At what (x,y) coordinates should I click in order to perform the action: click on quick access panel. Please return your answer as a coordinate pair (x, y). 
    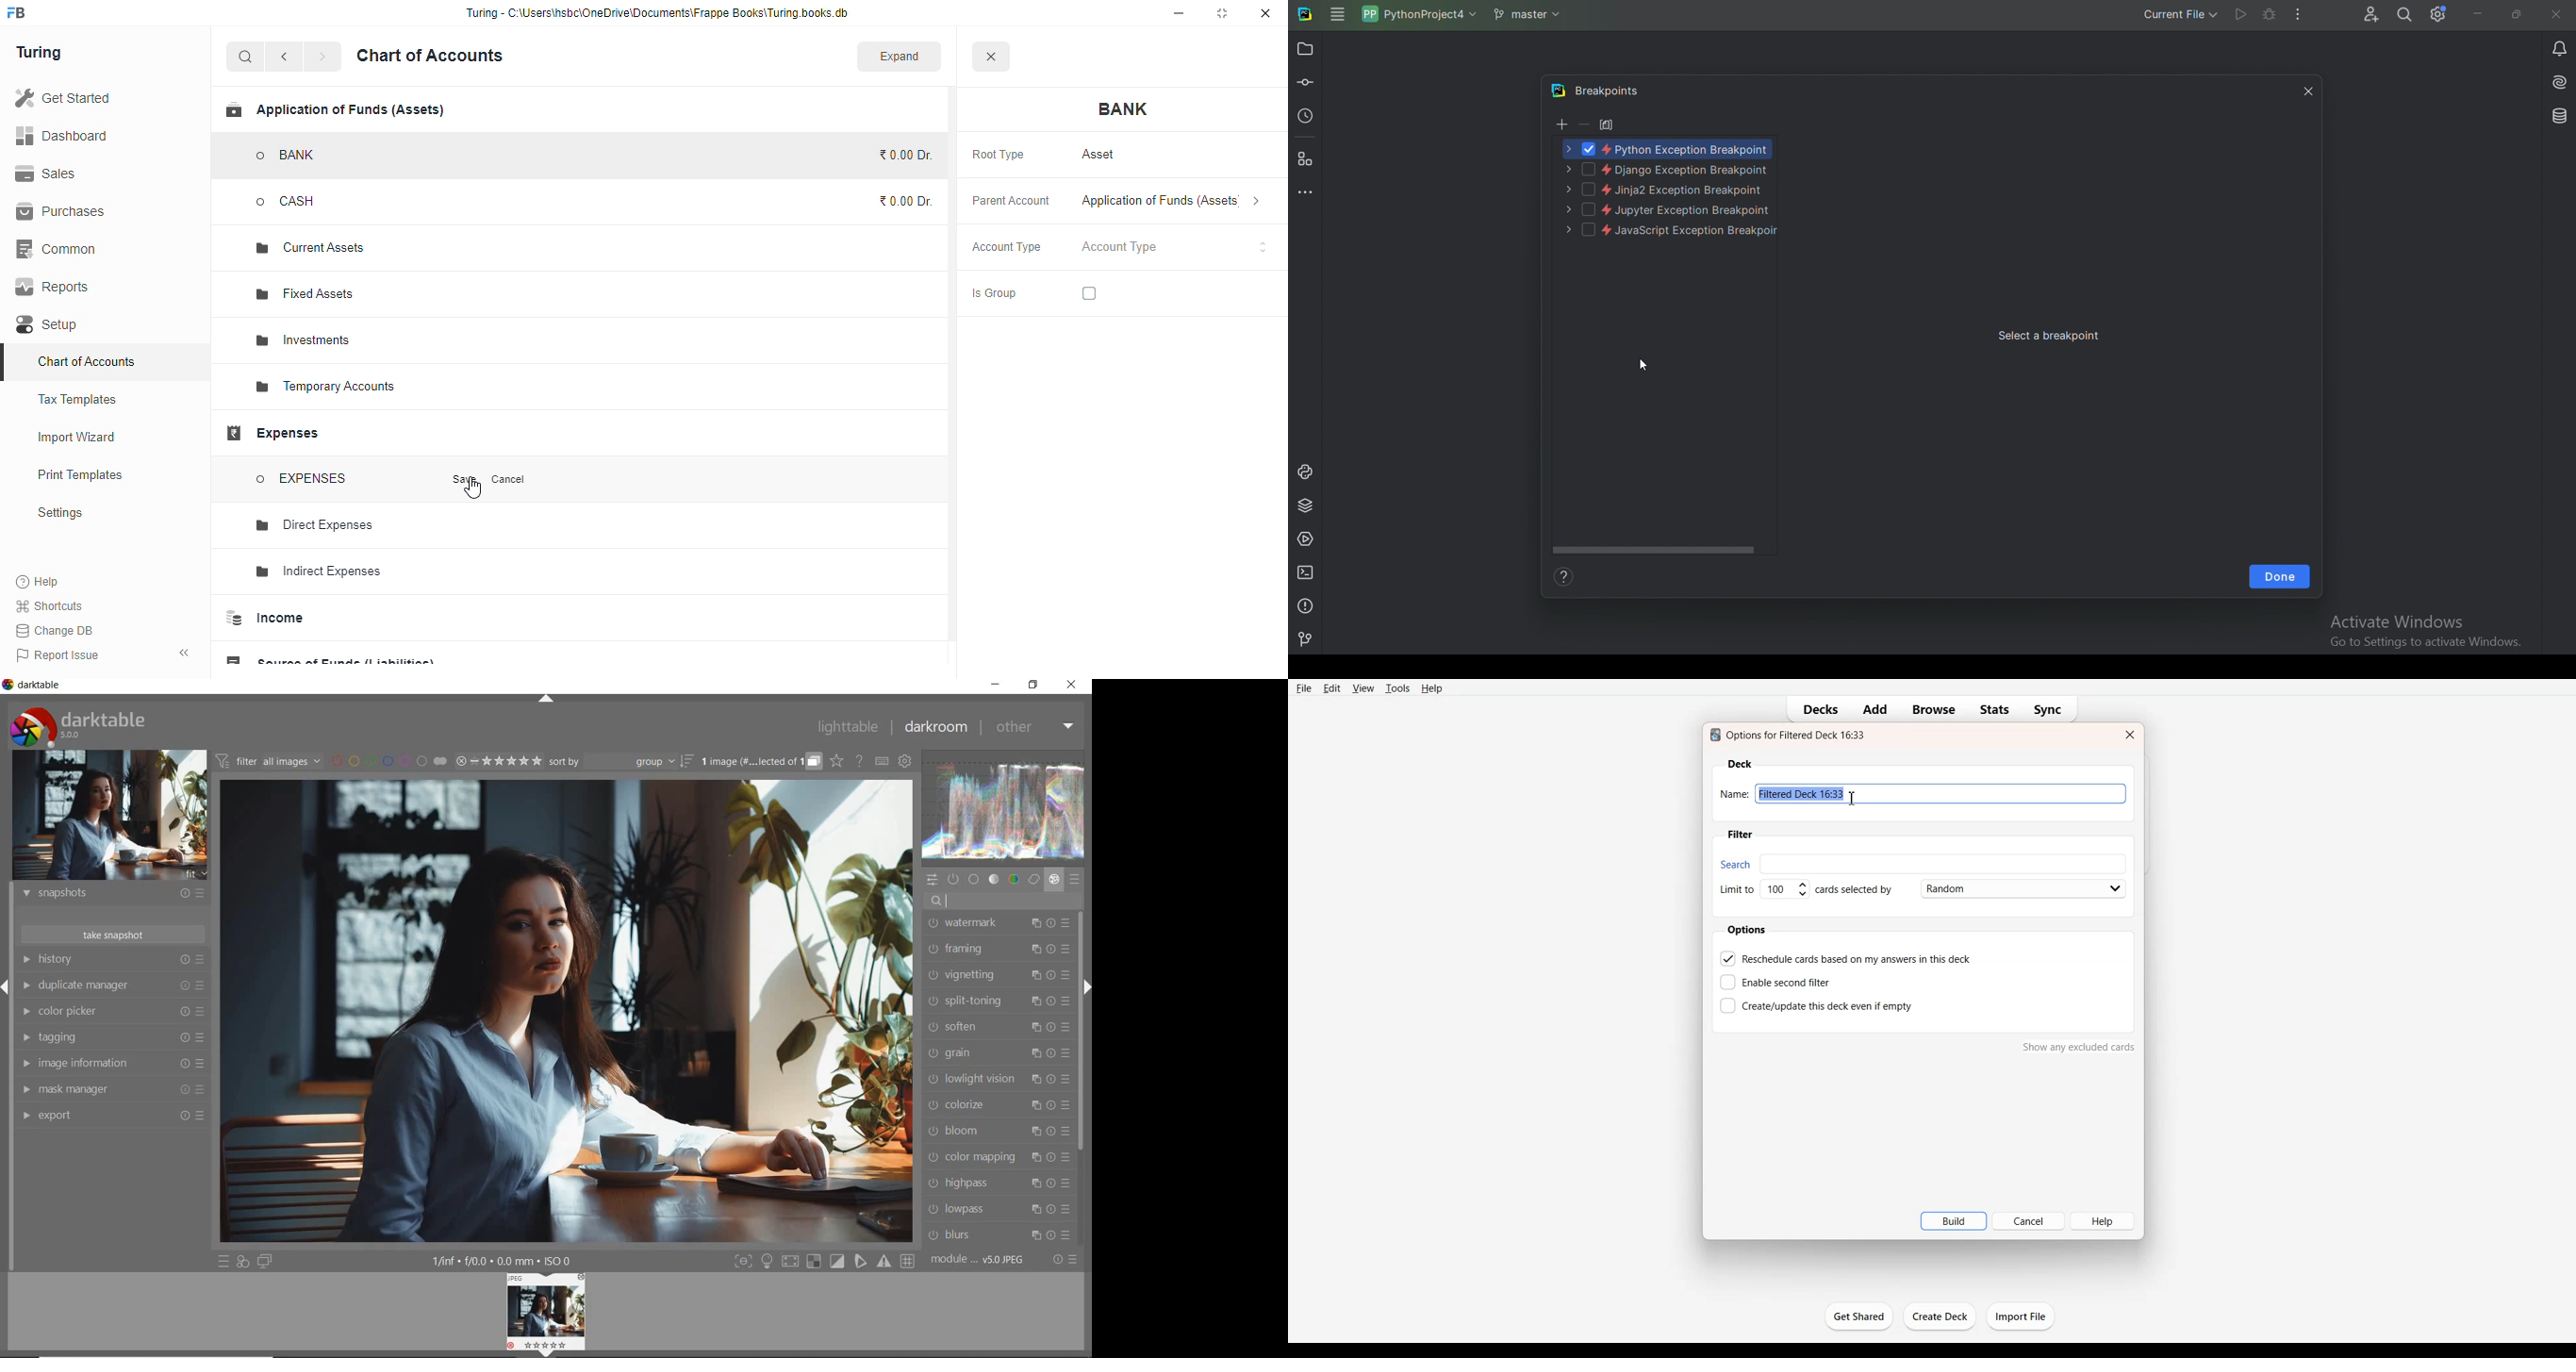
    Looking at the image, I should click on (932, 880).